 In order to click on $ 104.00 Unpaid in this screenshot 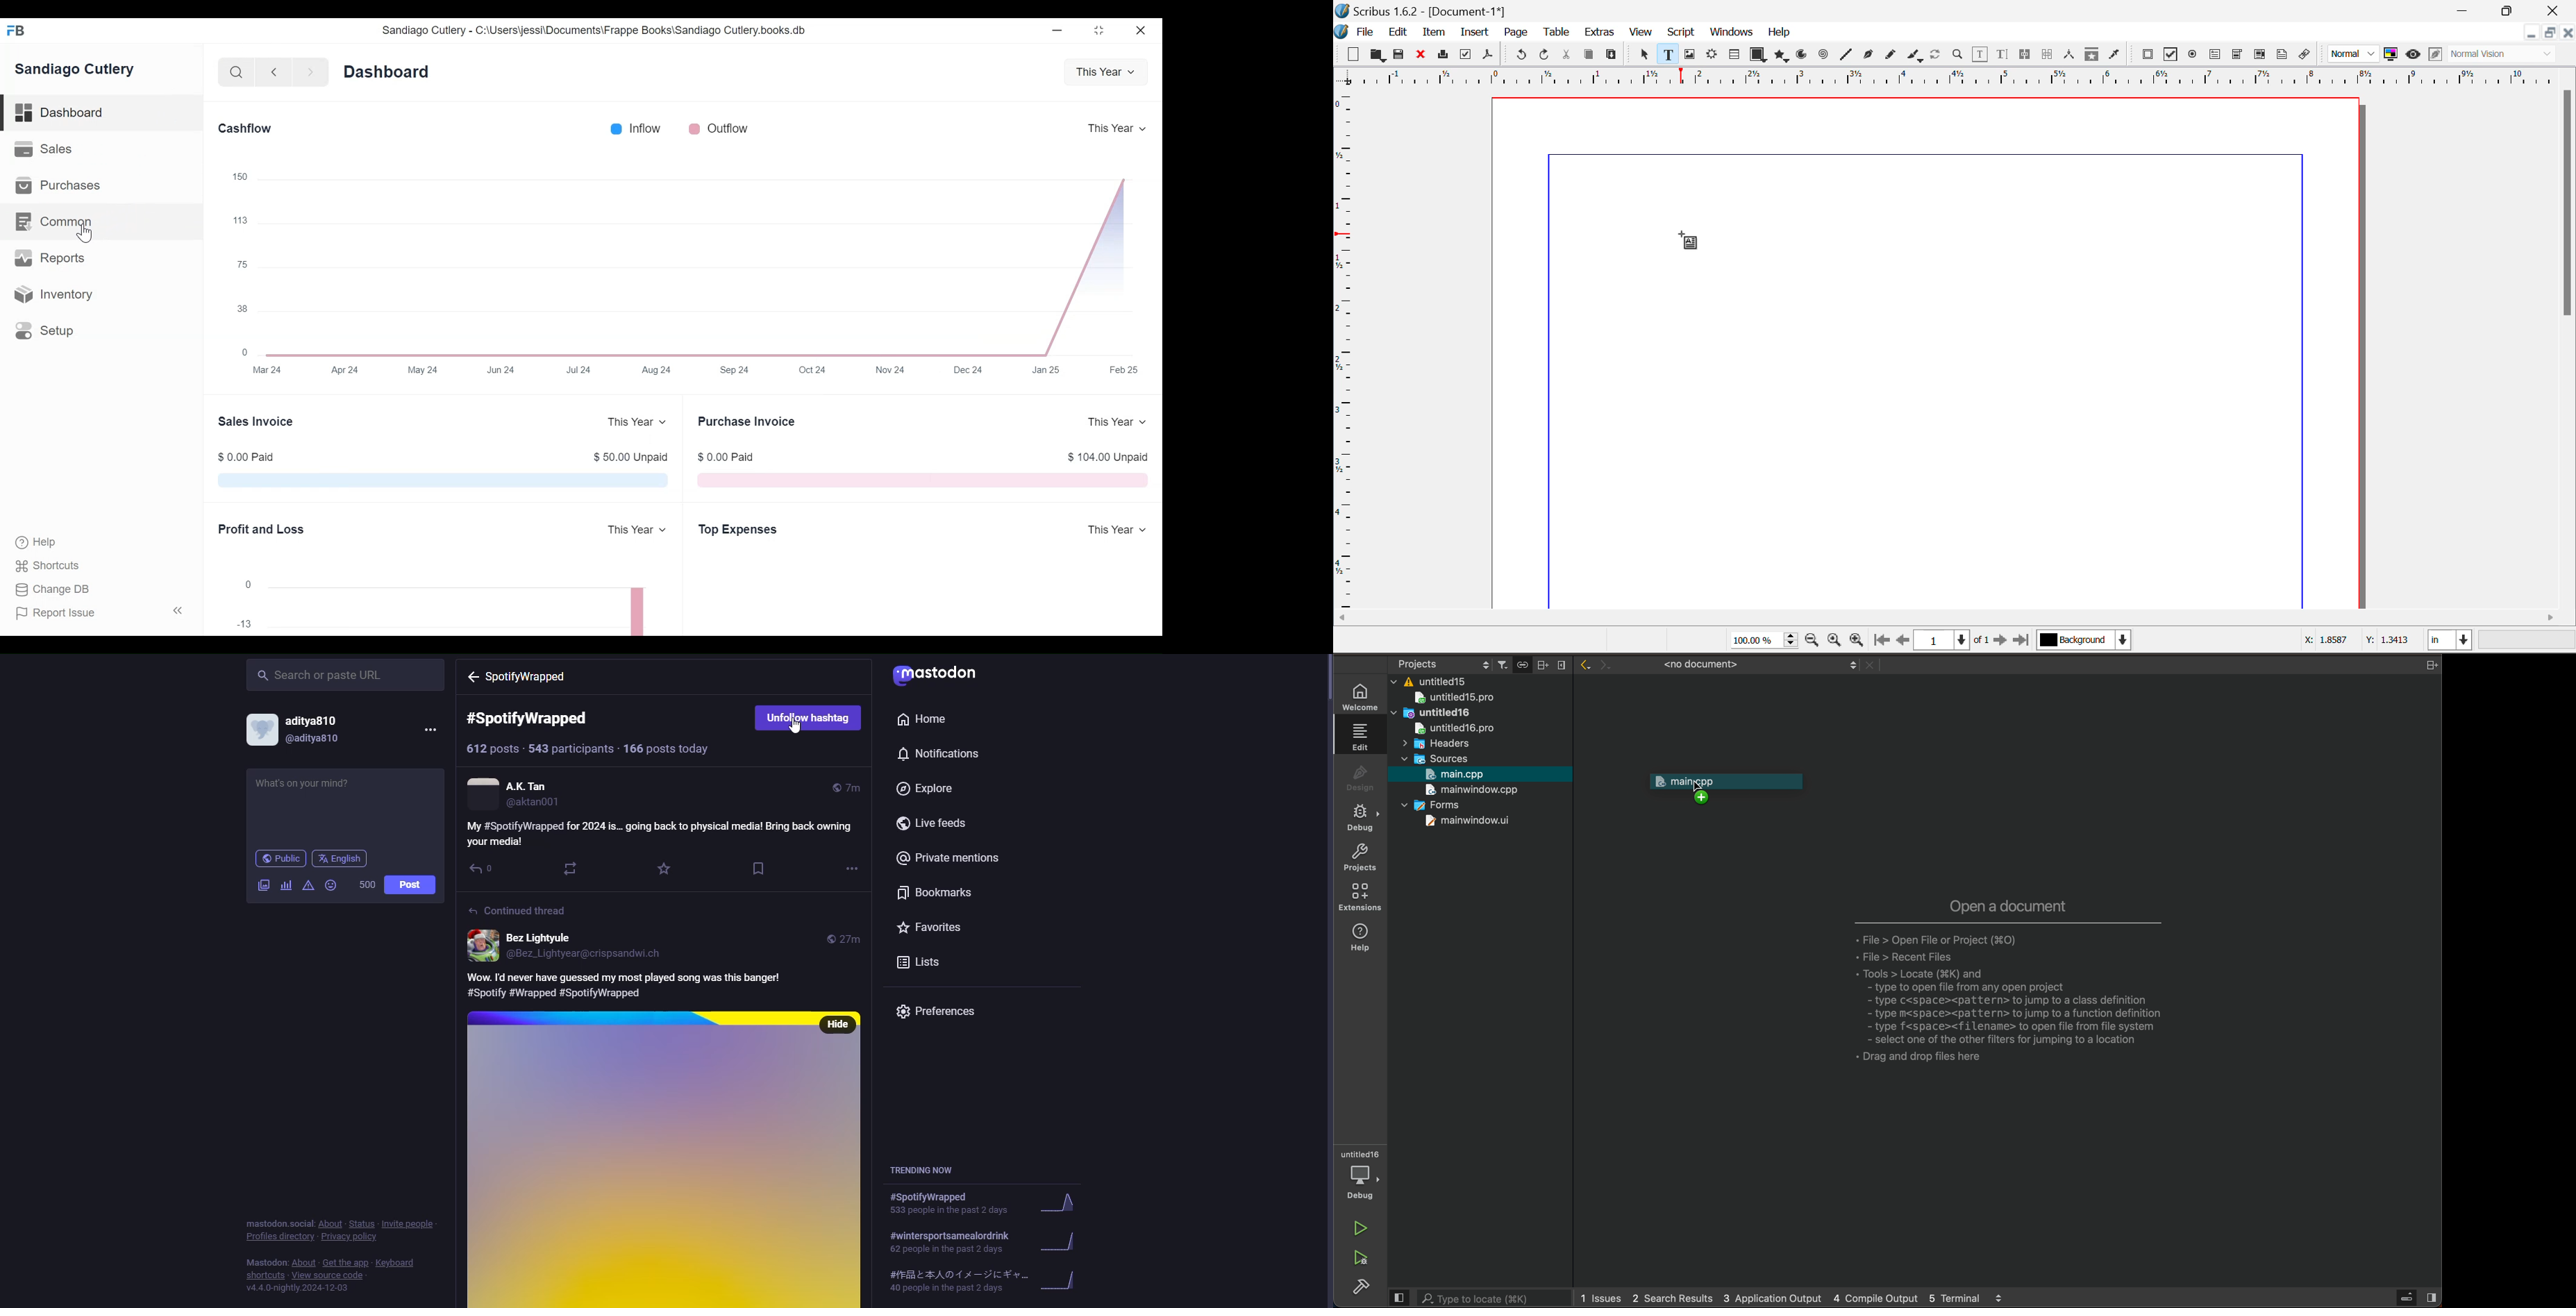, I will do `click(1108, 457)`.